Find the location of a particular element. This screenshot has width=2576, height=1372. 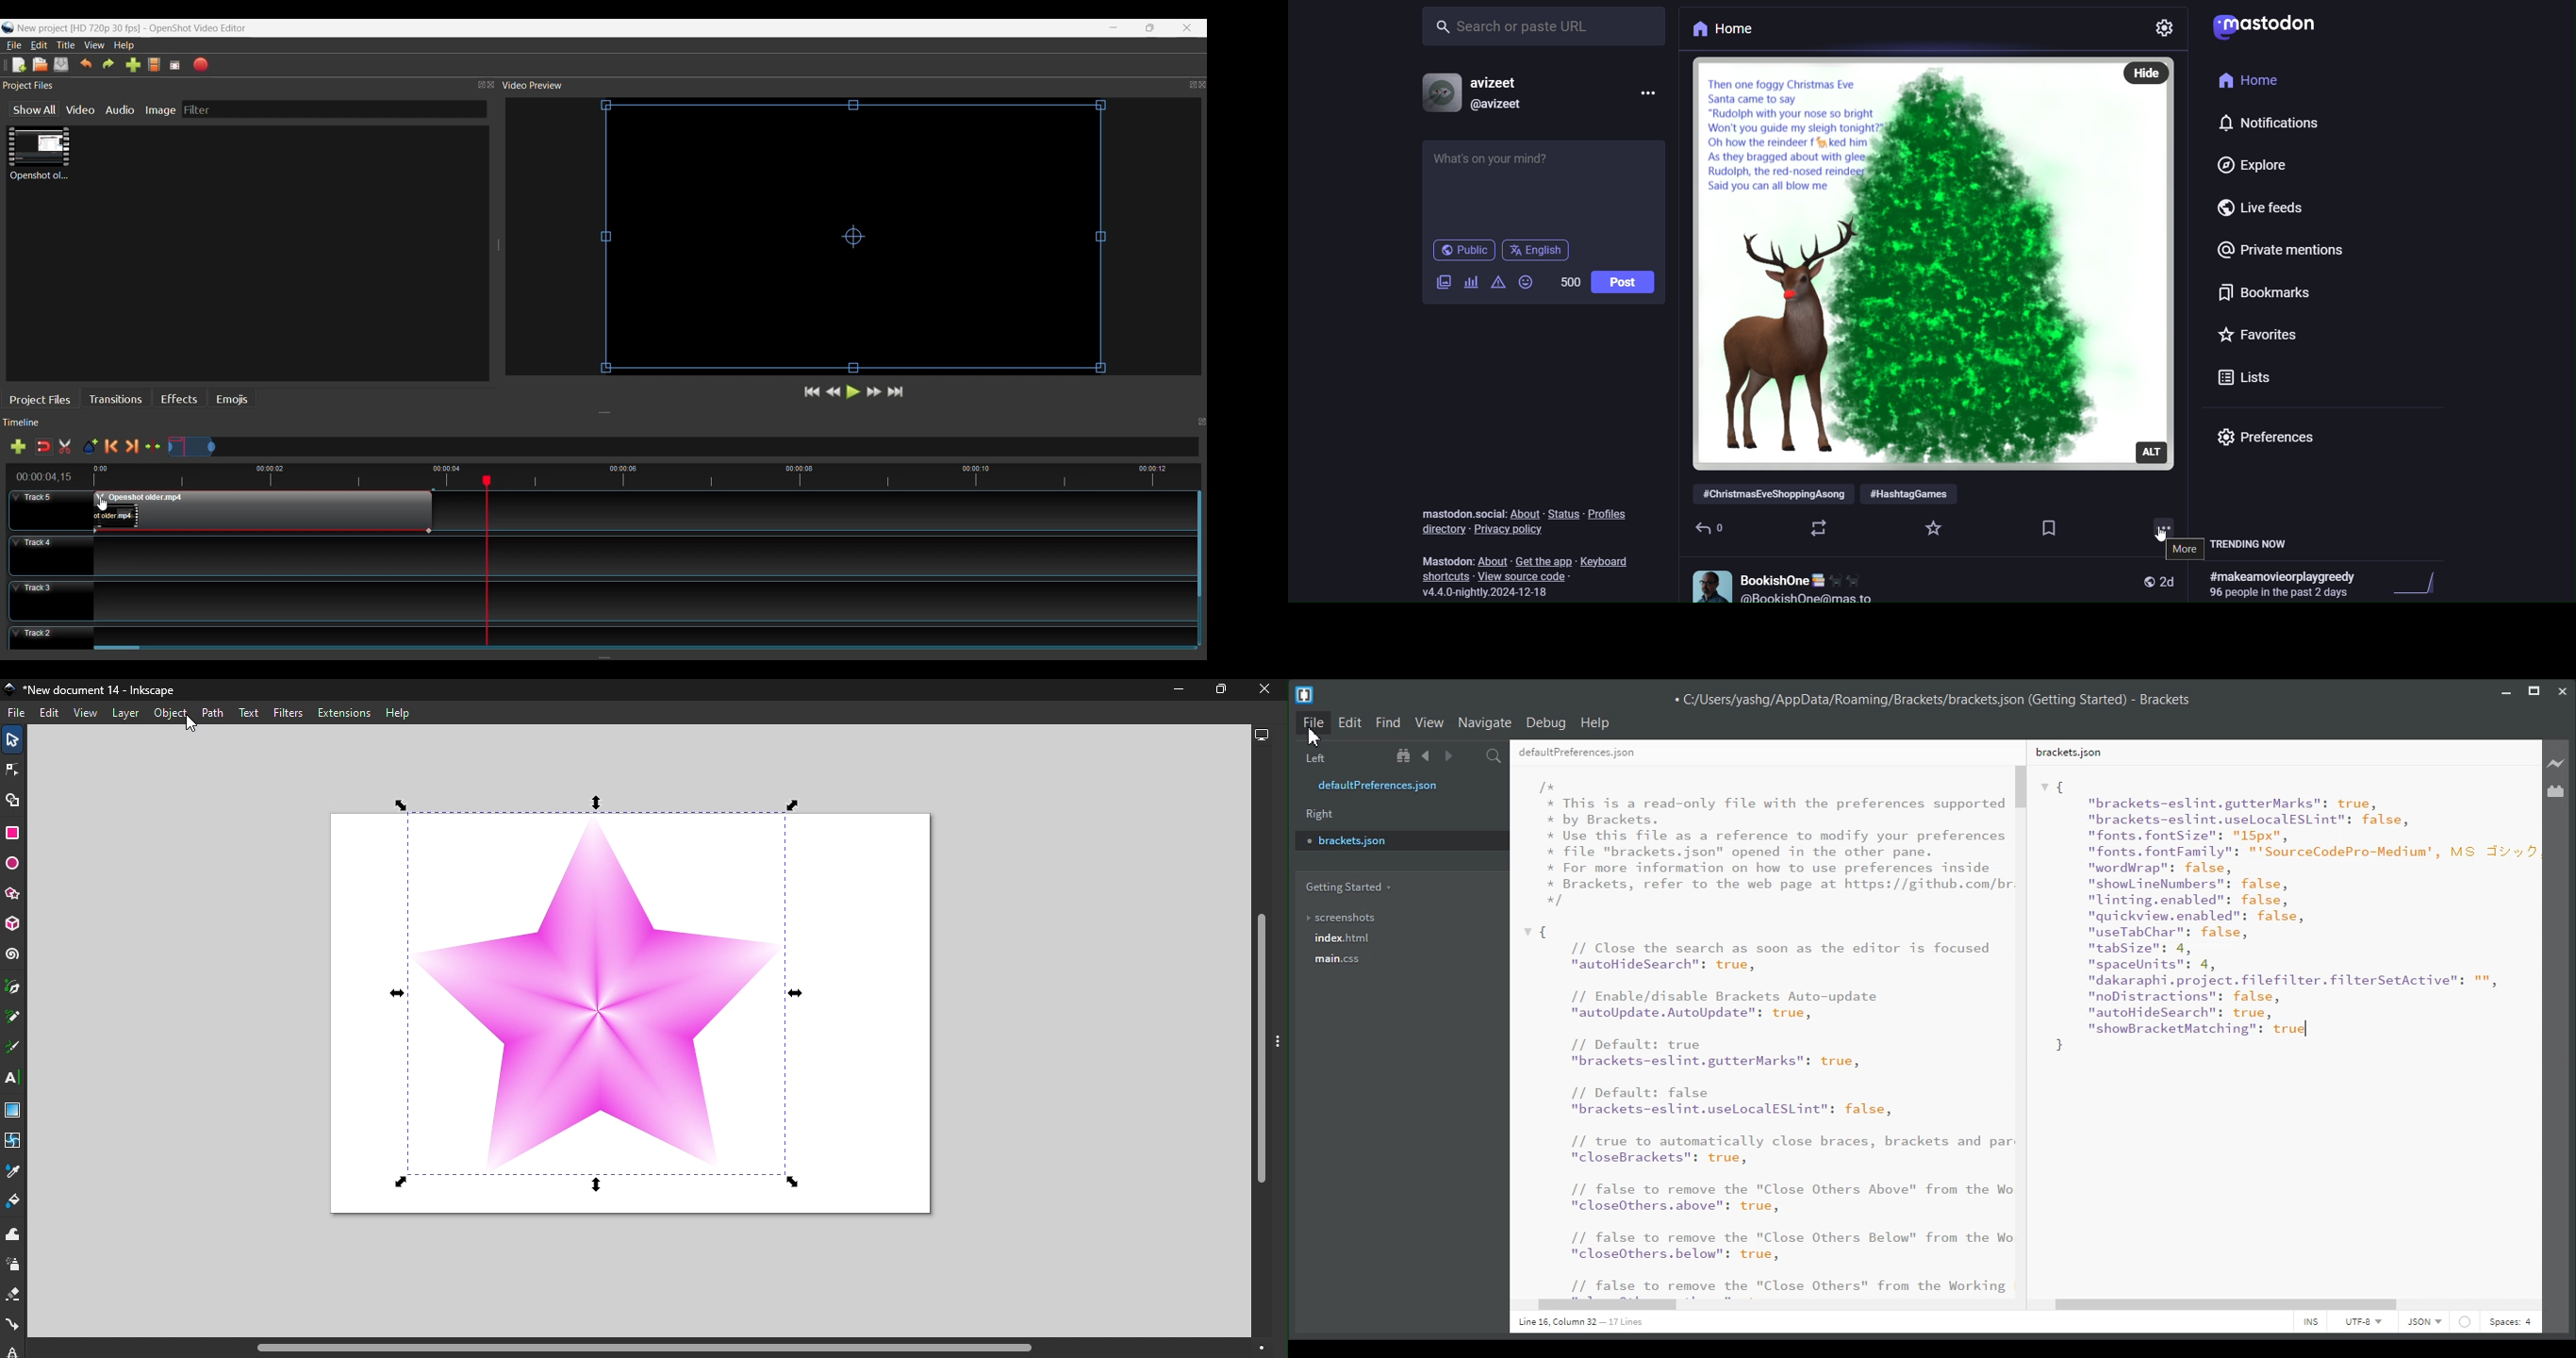

more options is located at coordinates (1652, 91).